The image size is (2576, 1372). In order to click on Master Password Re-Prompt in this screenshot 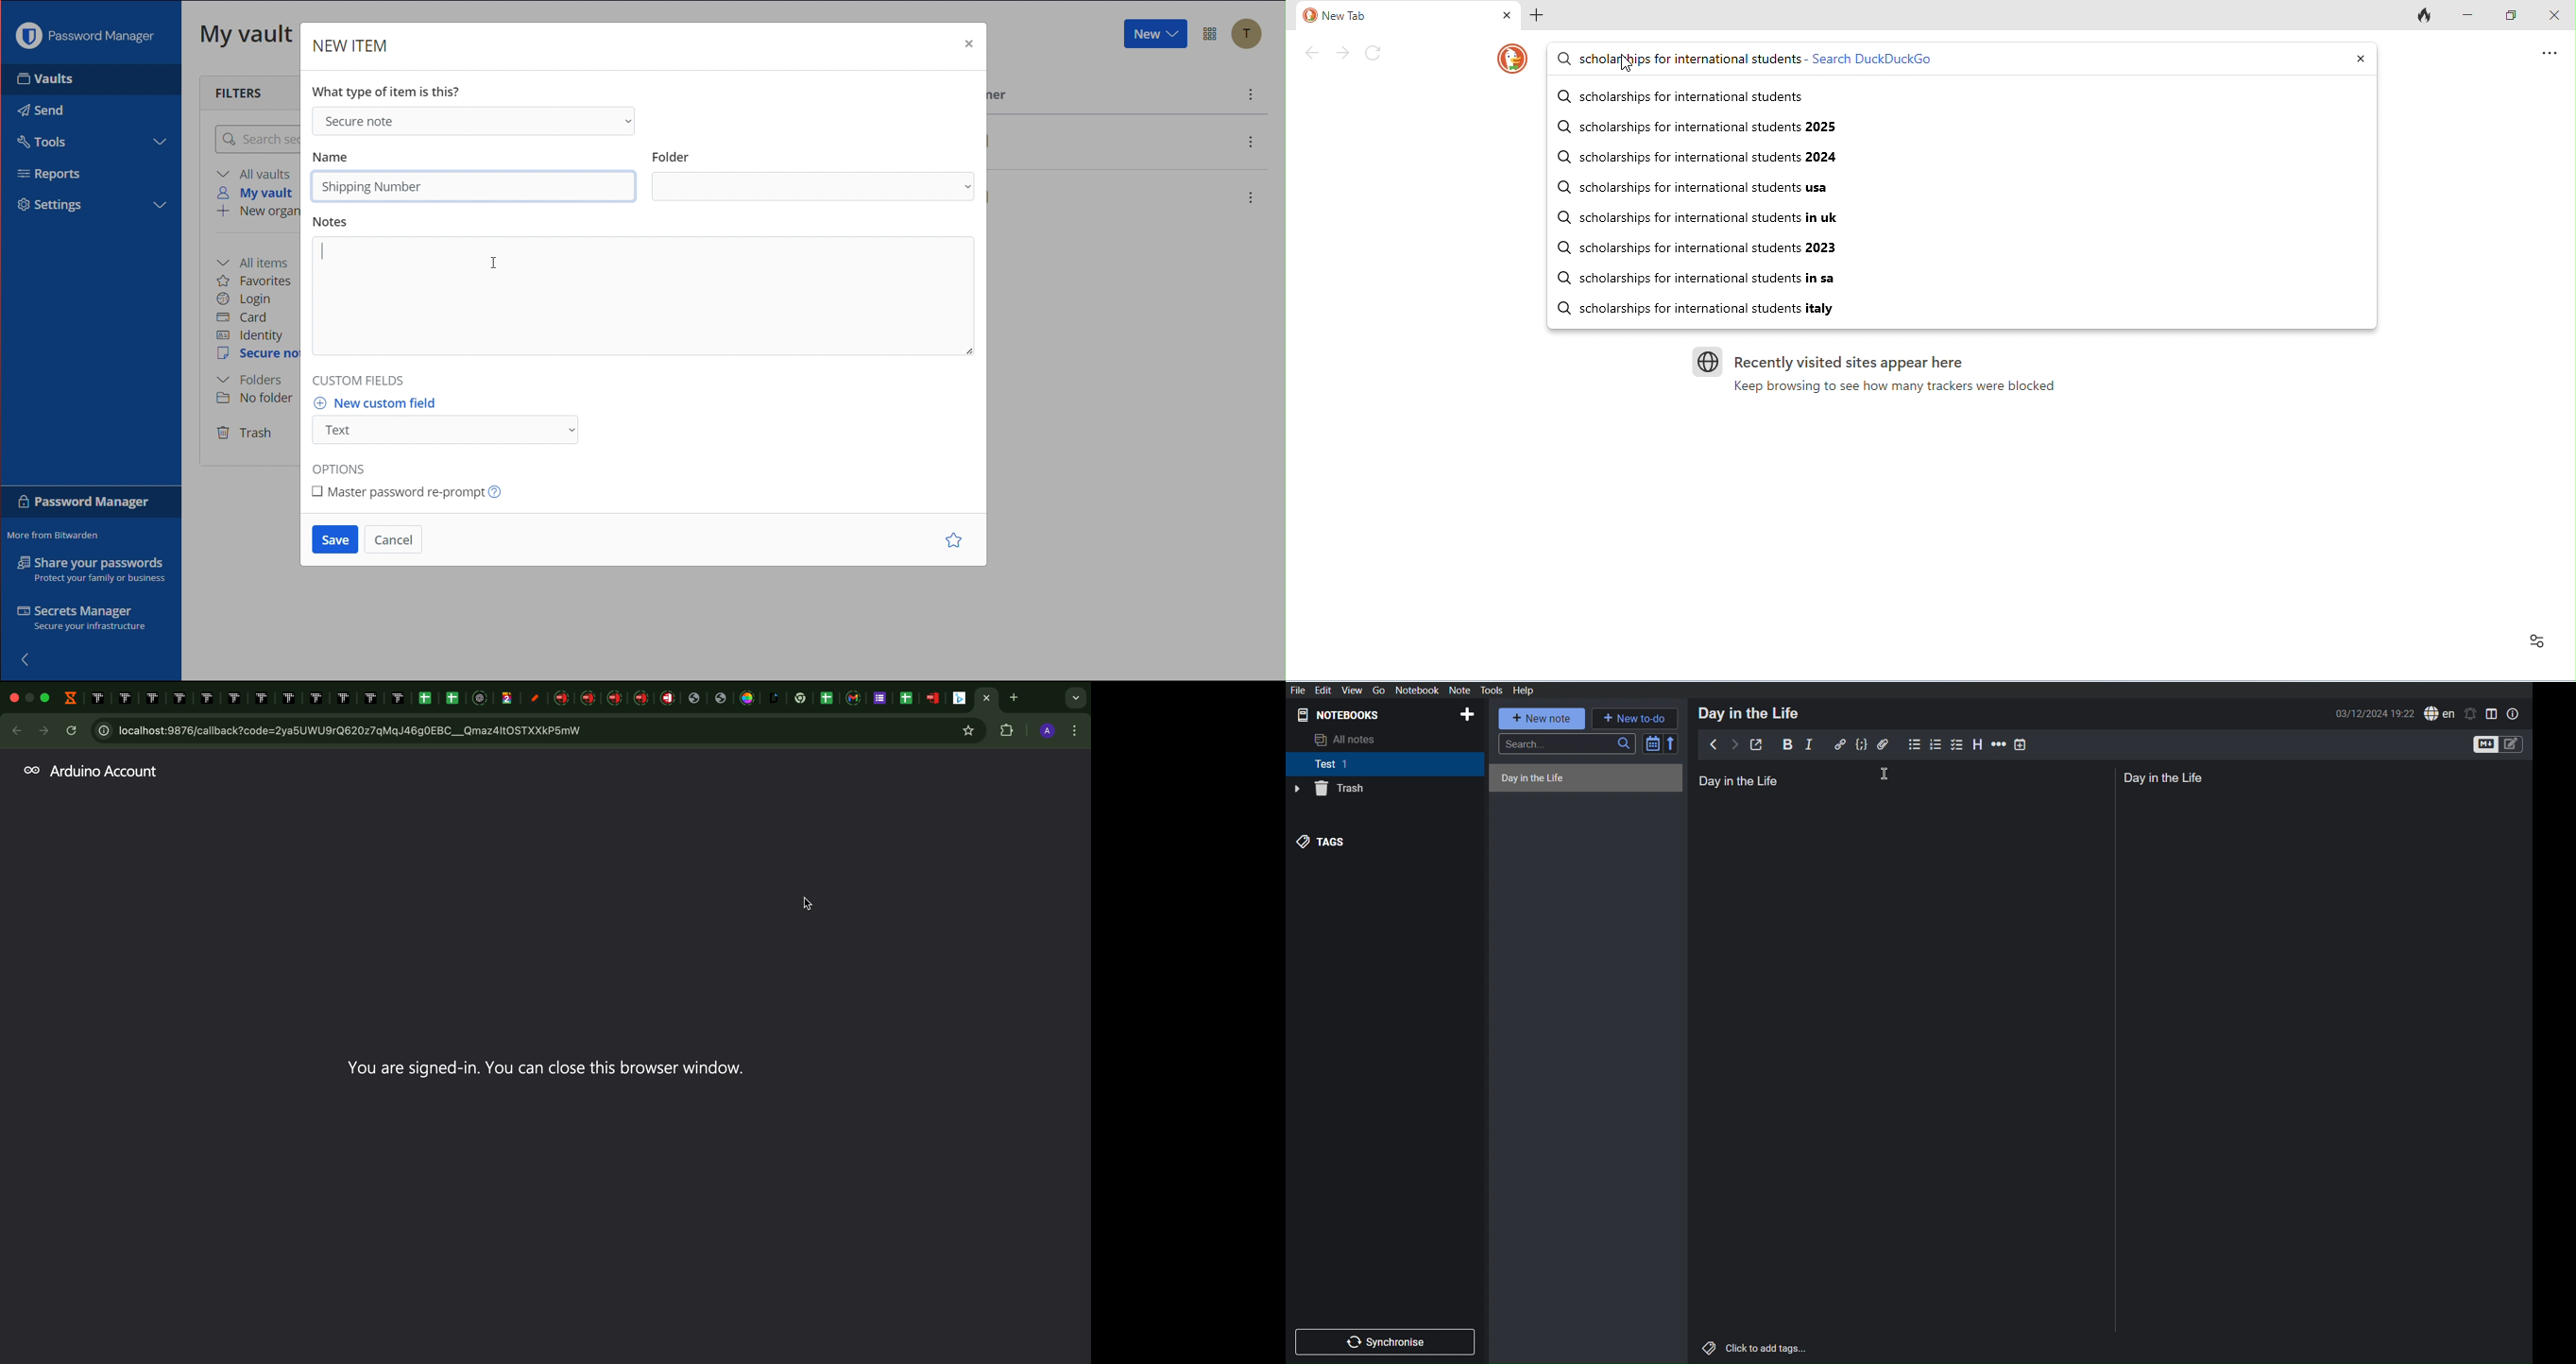, I will do `click(418, 496)`.